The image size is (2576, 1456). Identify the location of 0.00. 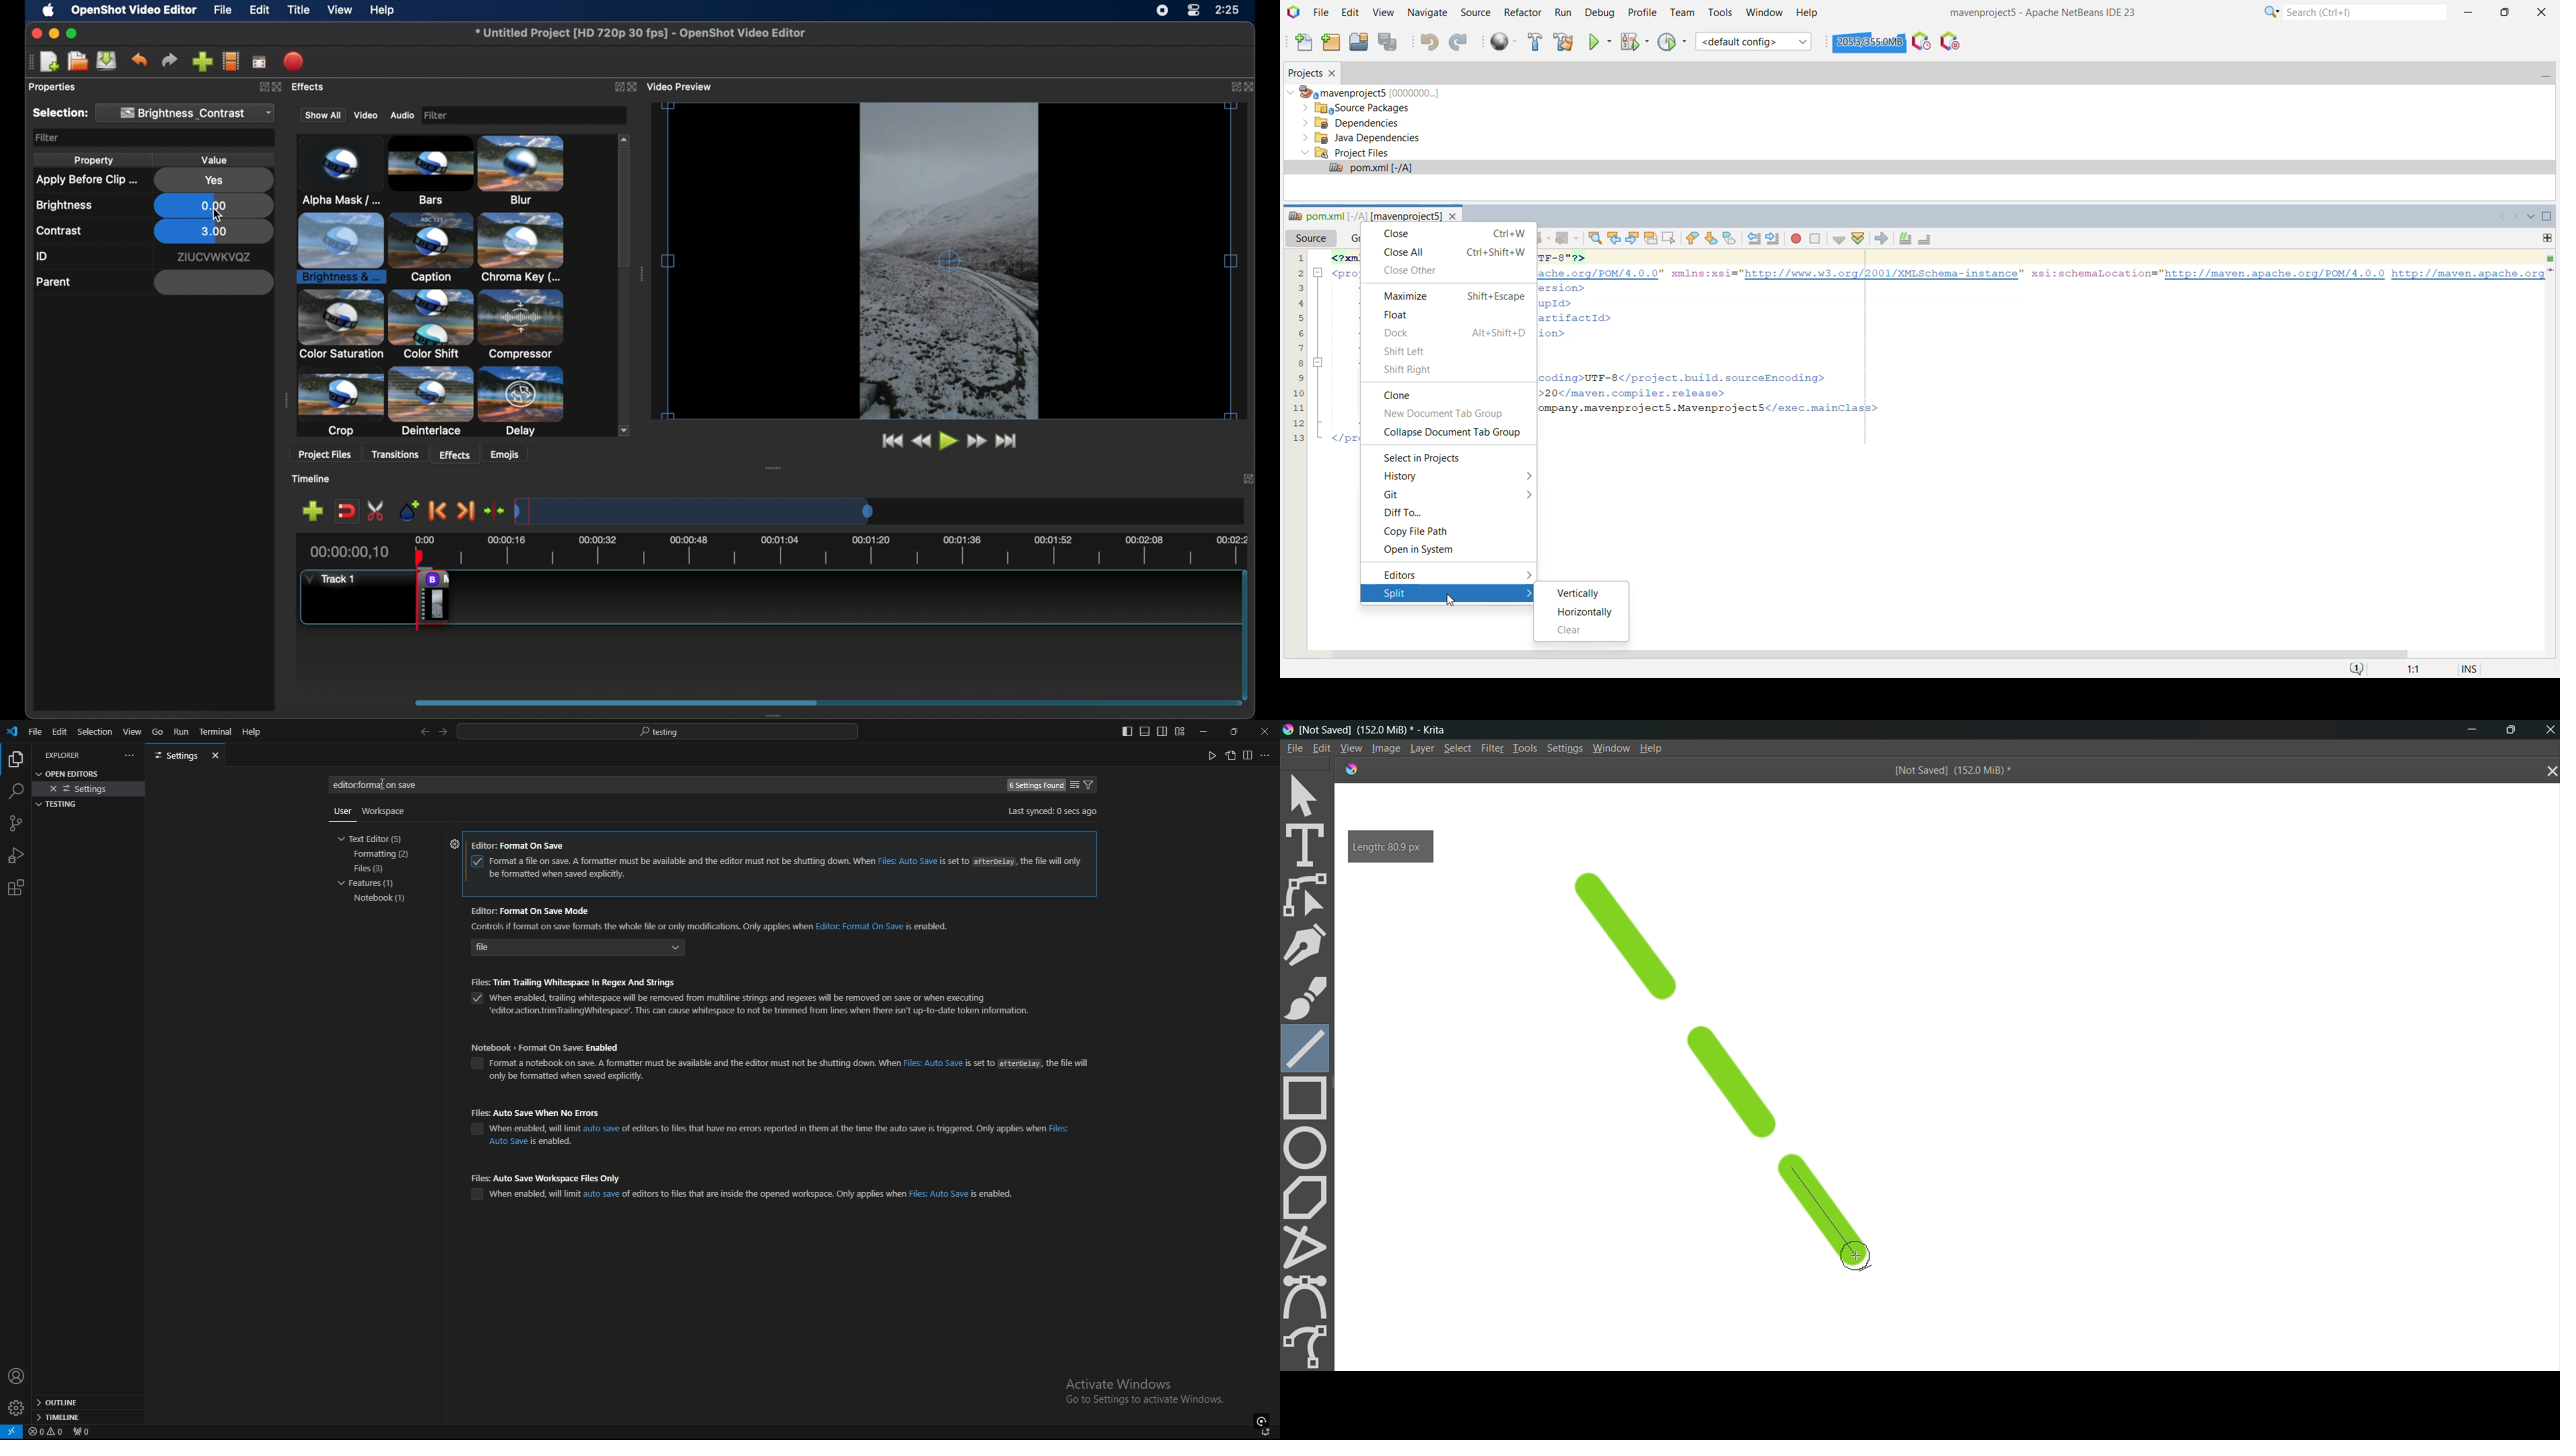
(213, 206).